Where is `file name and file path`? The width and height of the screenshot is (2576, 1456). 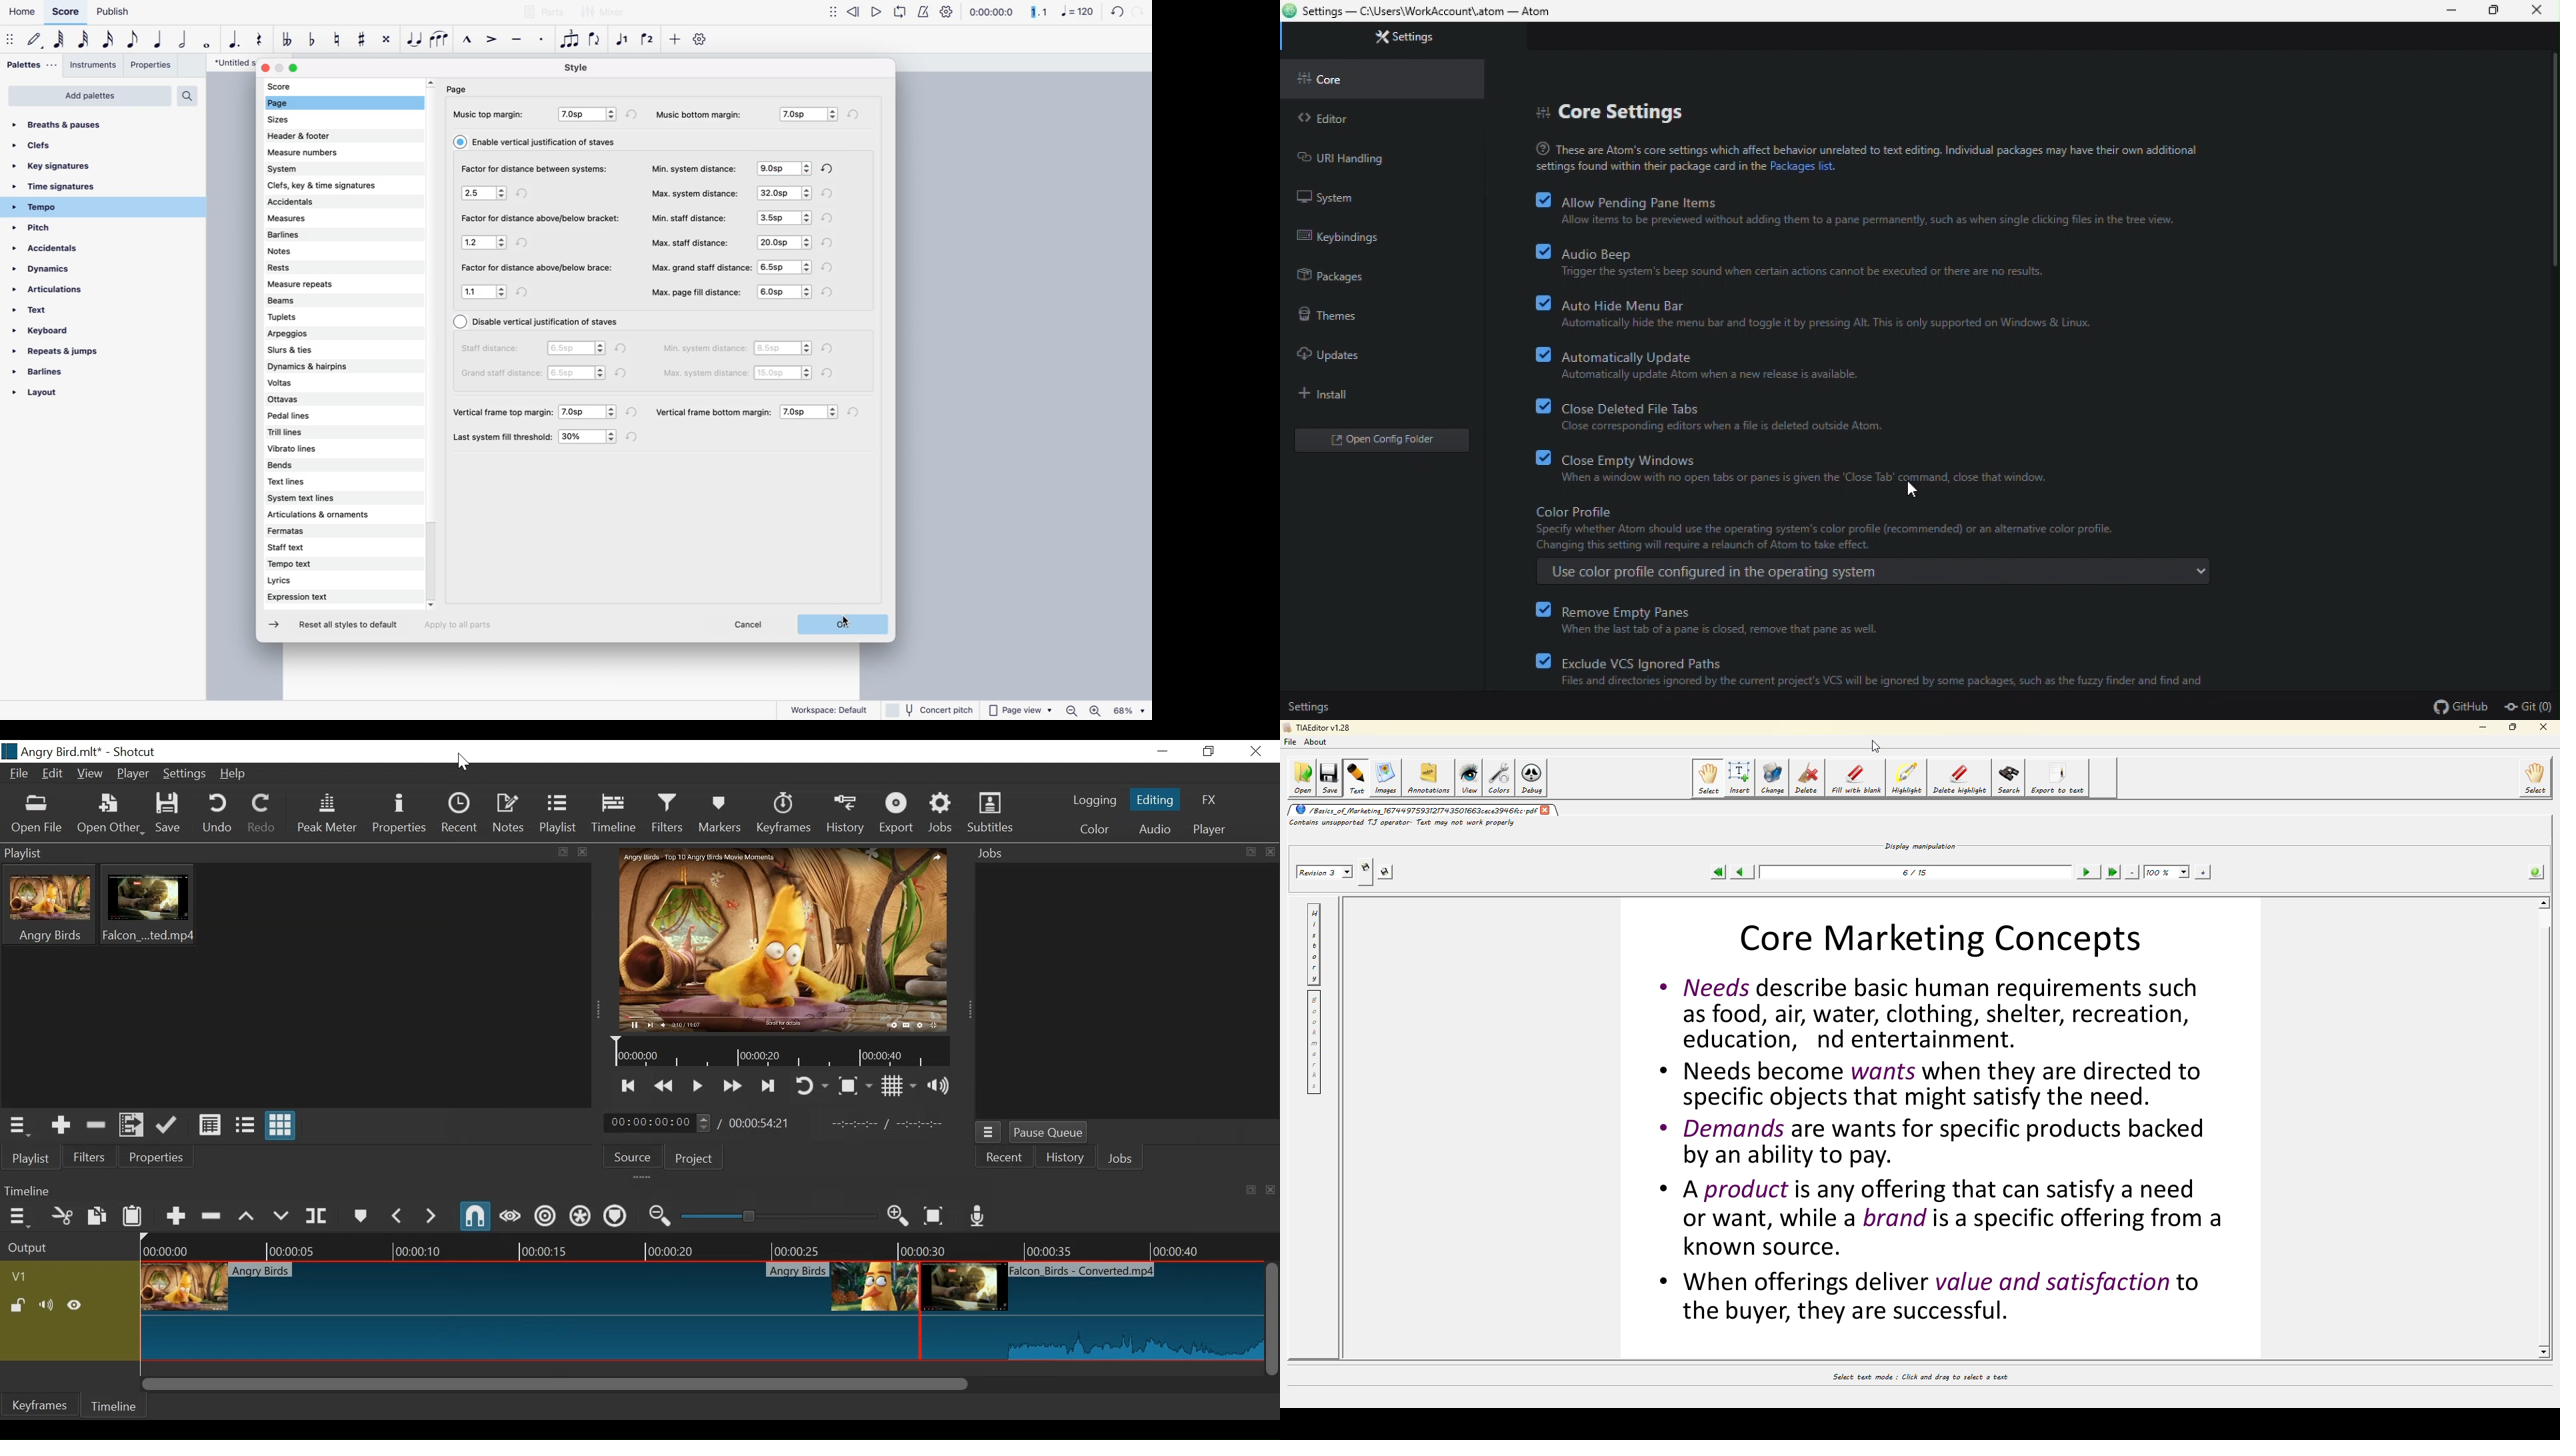 file name and file path is located at coordinates (1427, 12).